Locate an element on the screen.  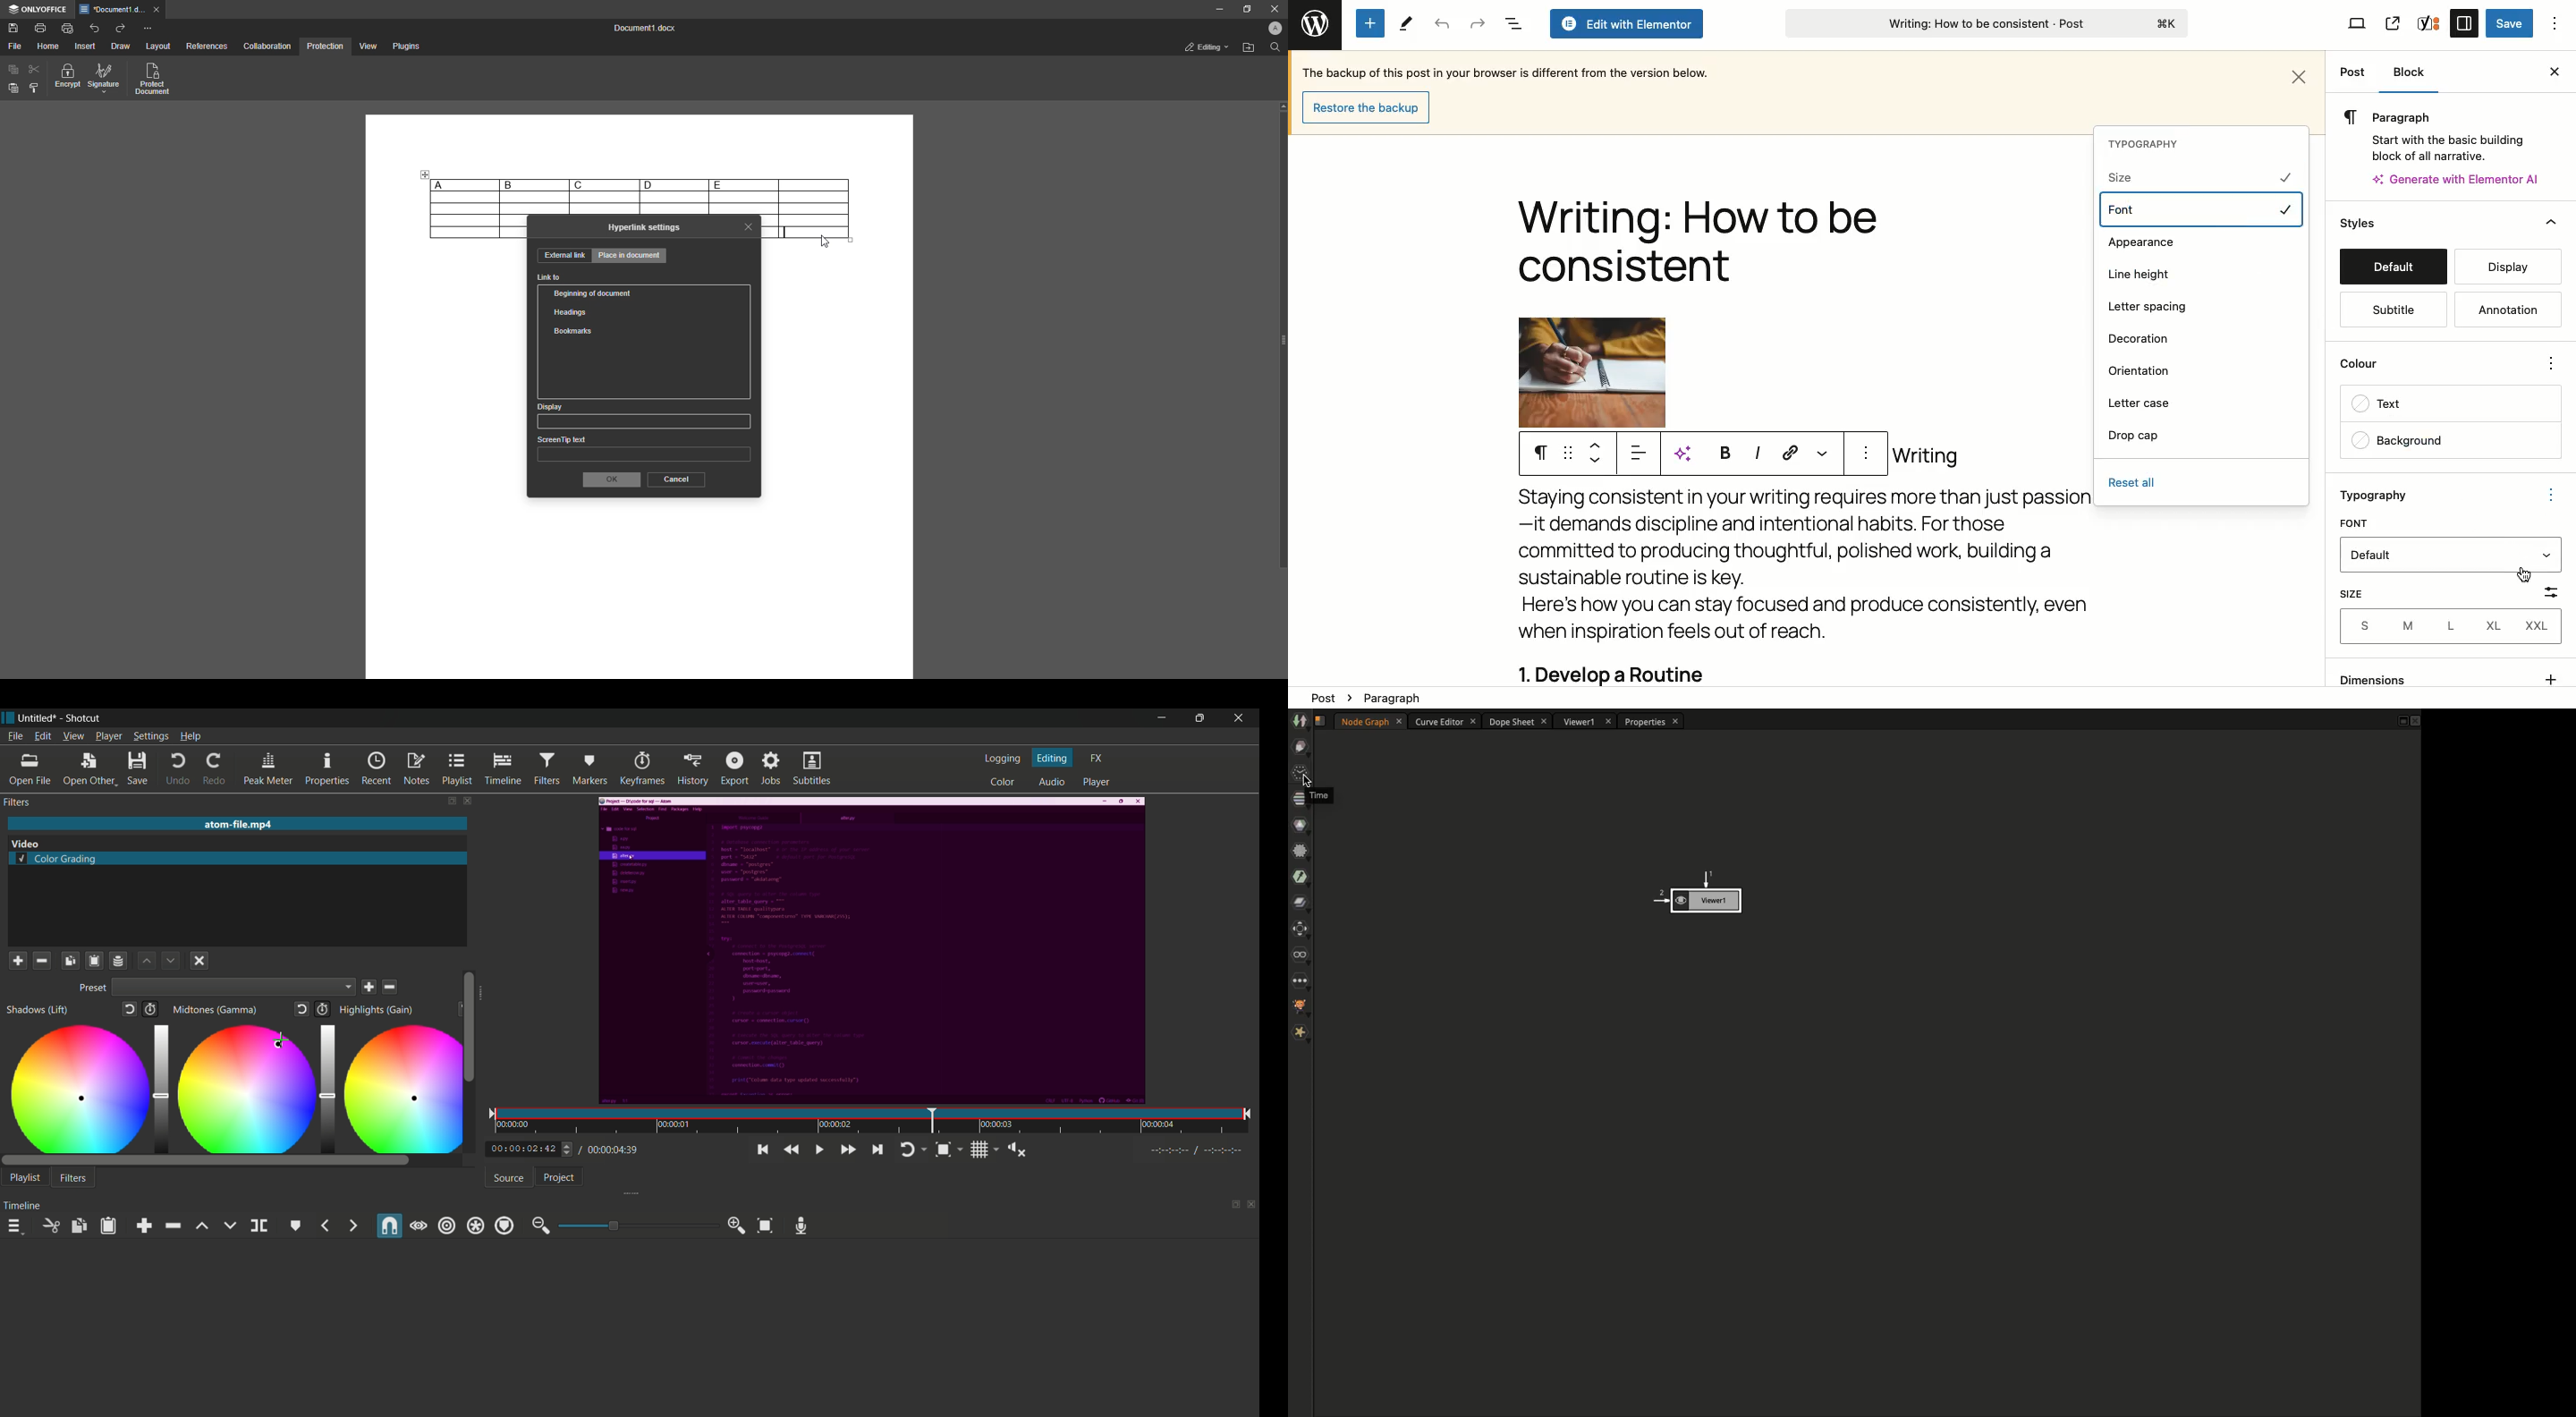
Editing is located at coordinates (1203, 47).